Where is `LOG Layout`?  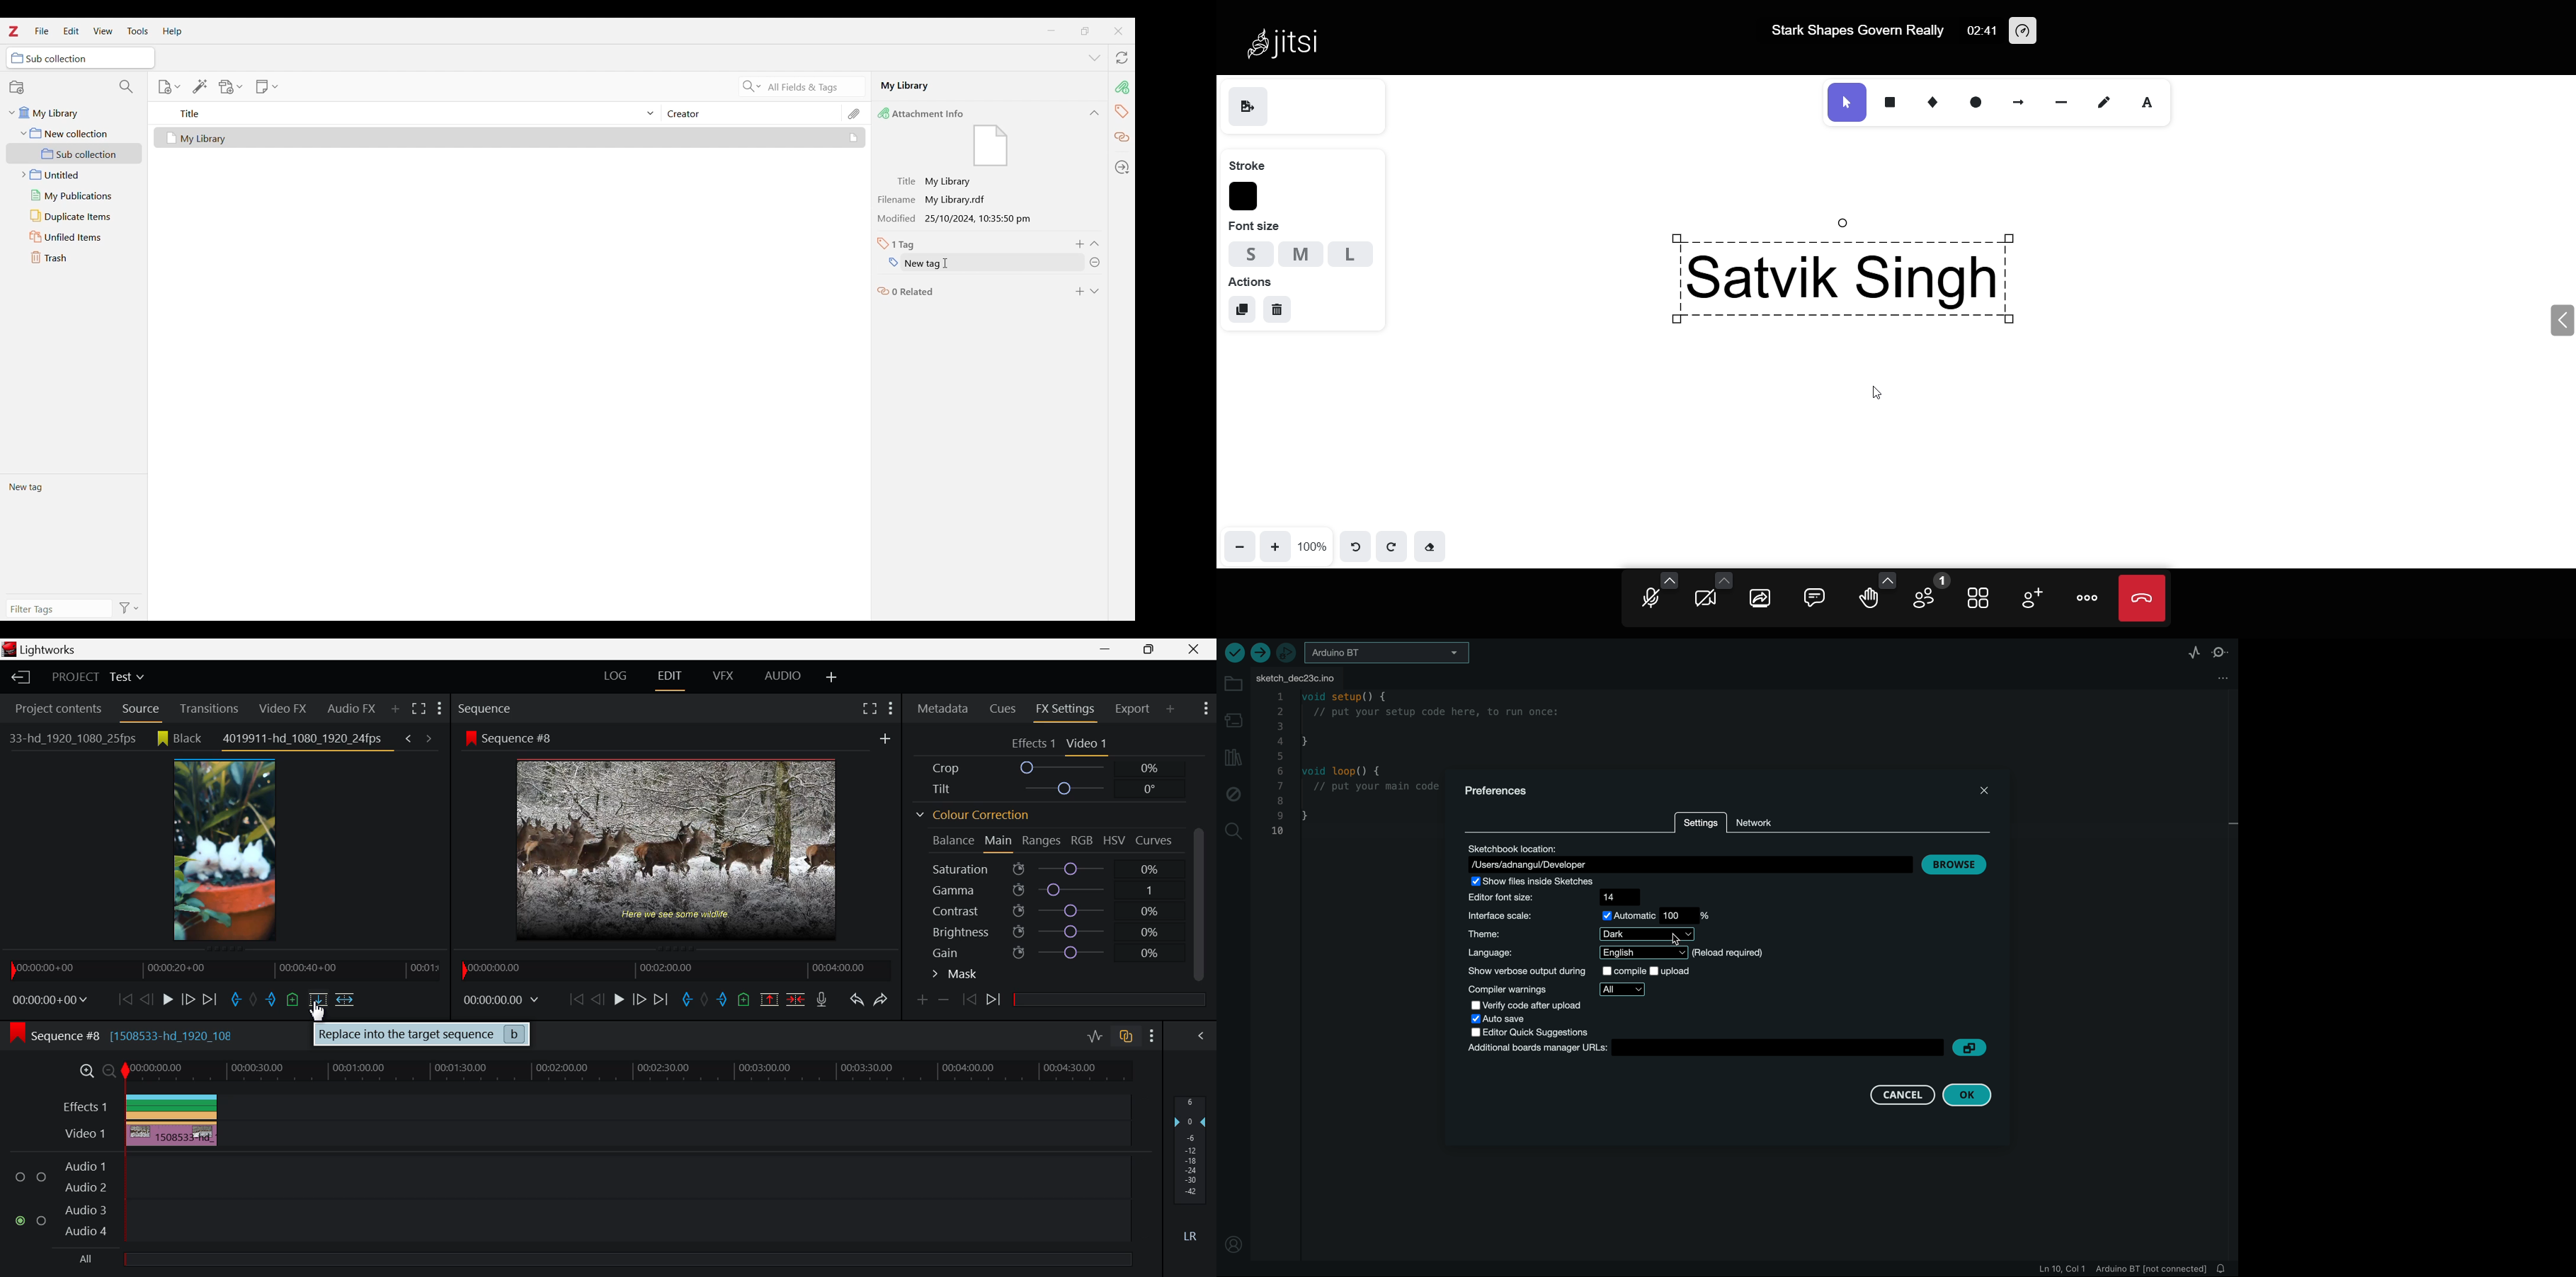
LOG Layout is located at coordinates (617, 675).